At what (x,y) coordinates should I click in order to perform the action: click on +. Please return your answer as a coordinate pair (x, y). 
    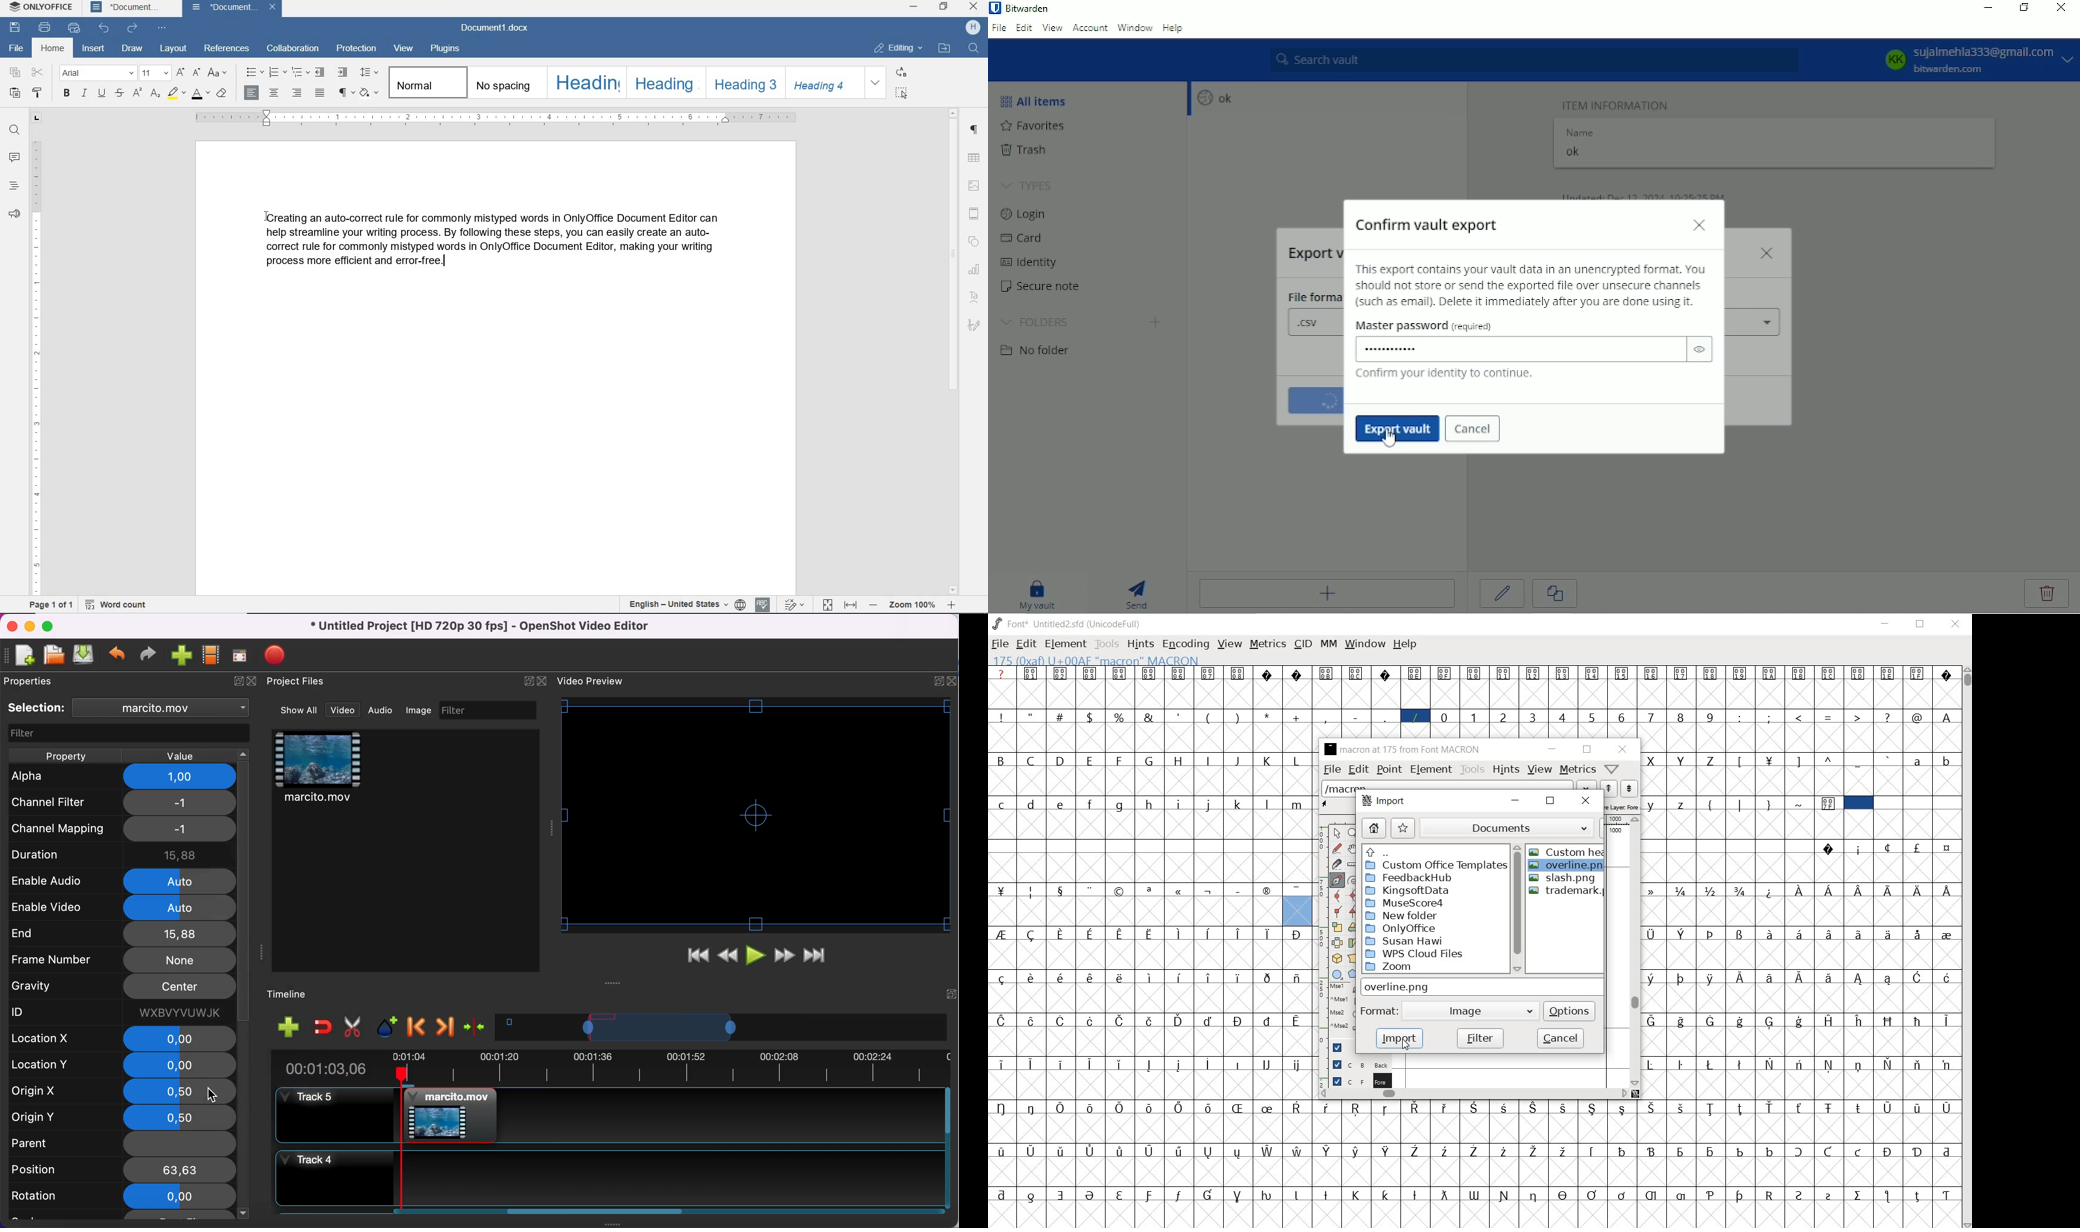
    Looking at the image, I should click on (1298, 717).